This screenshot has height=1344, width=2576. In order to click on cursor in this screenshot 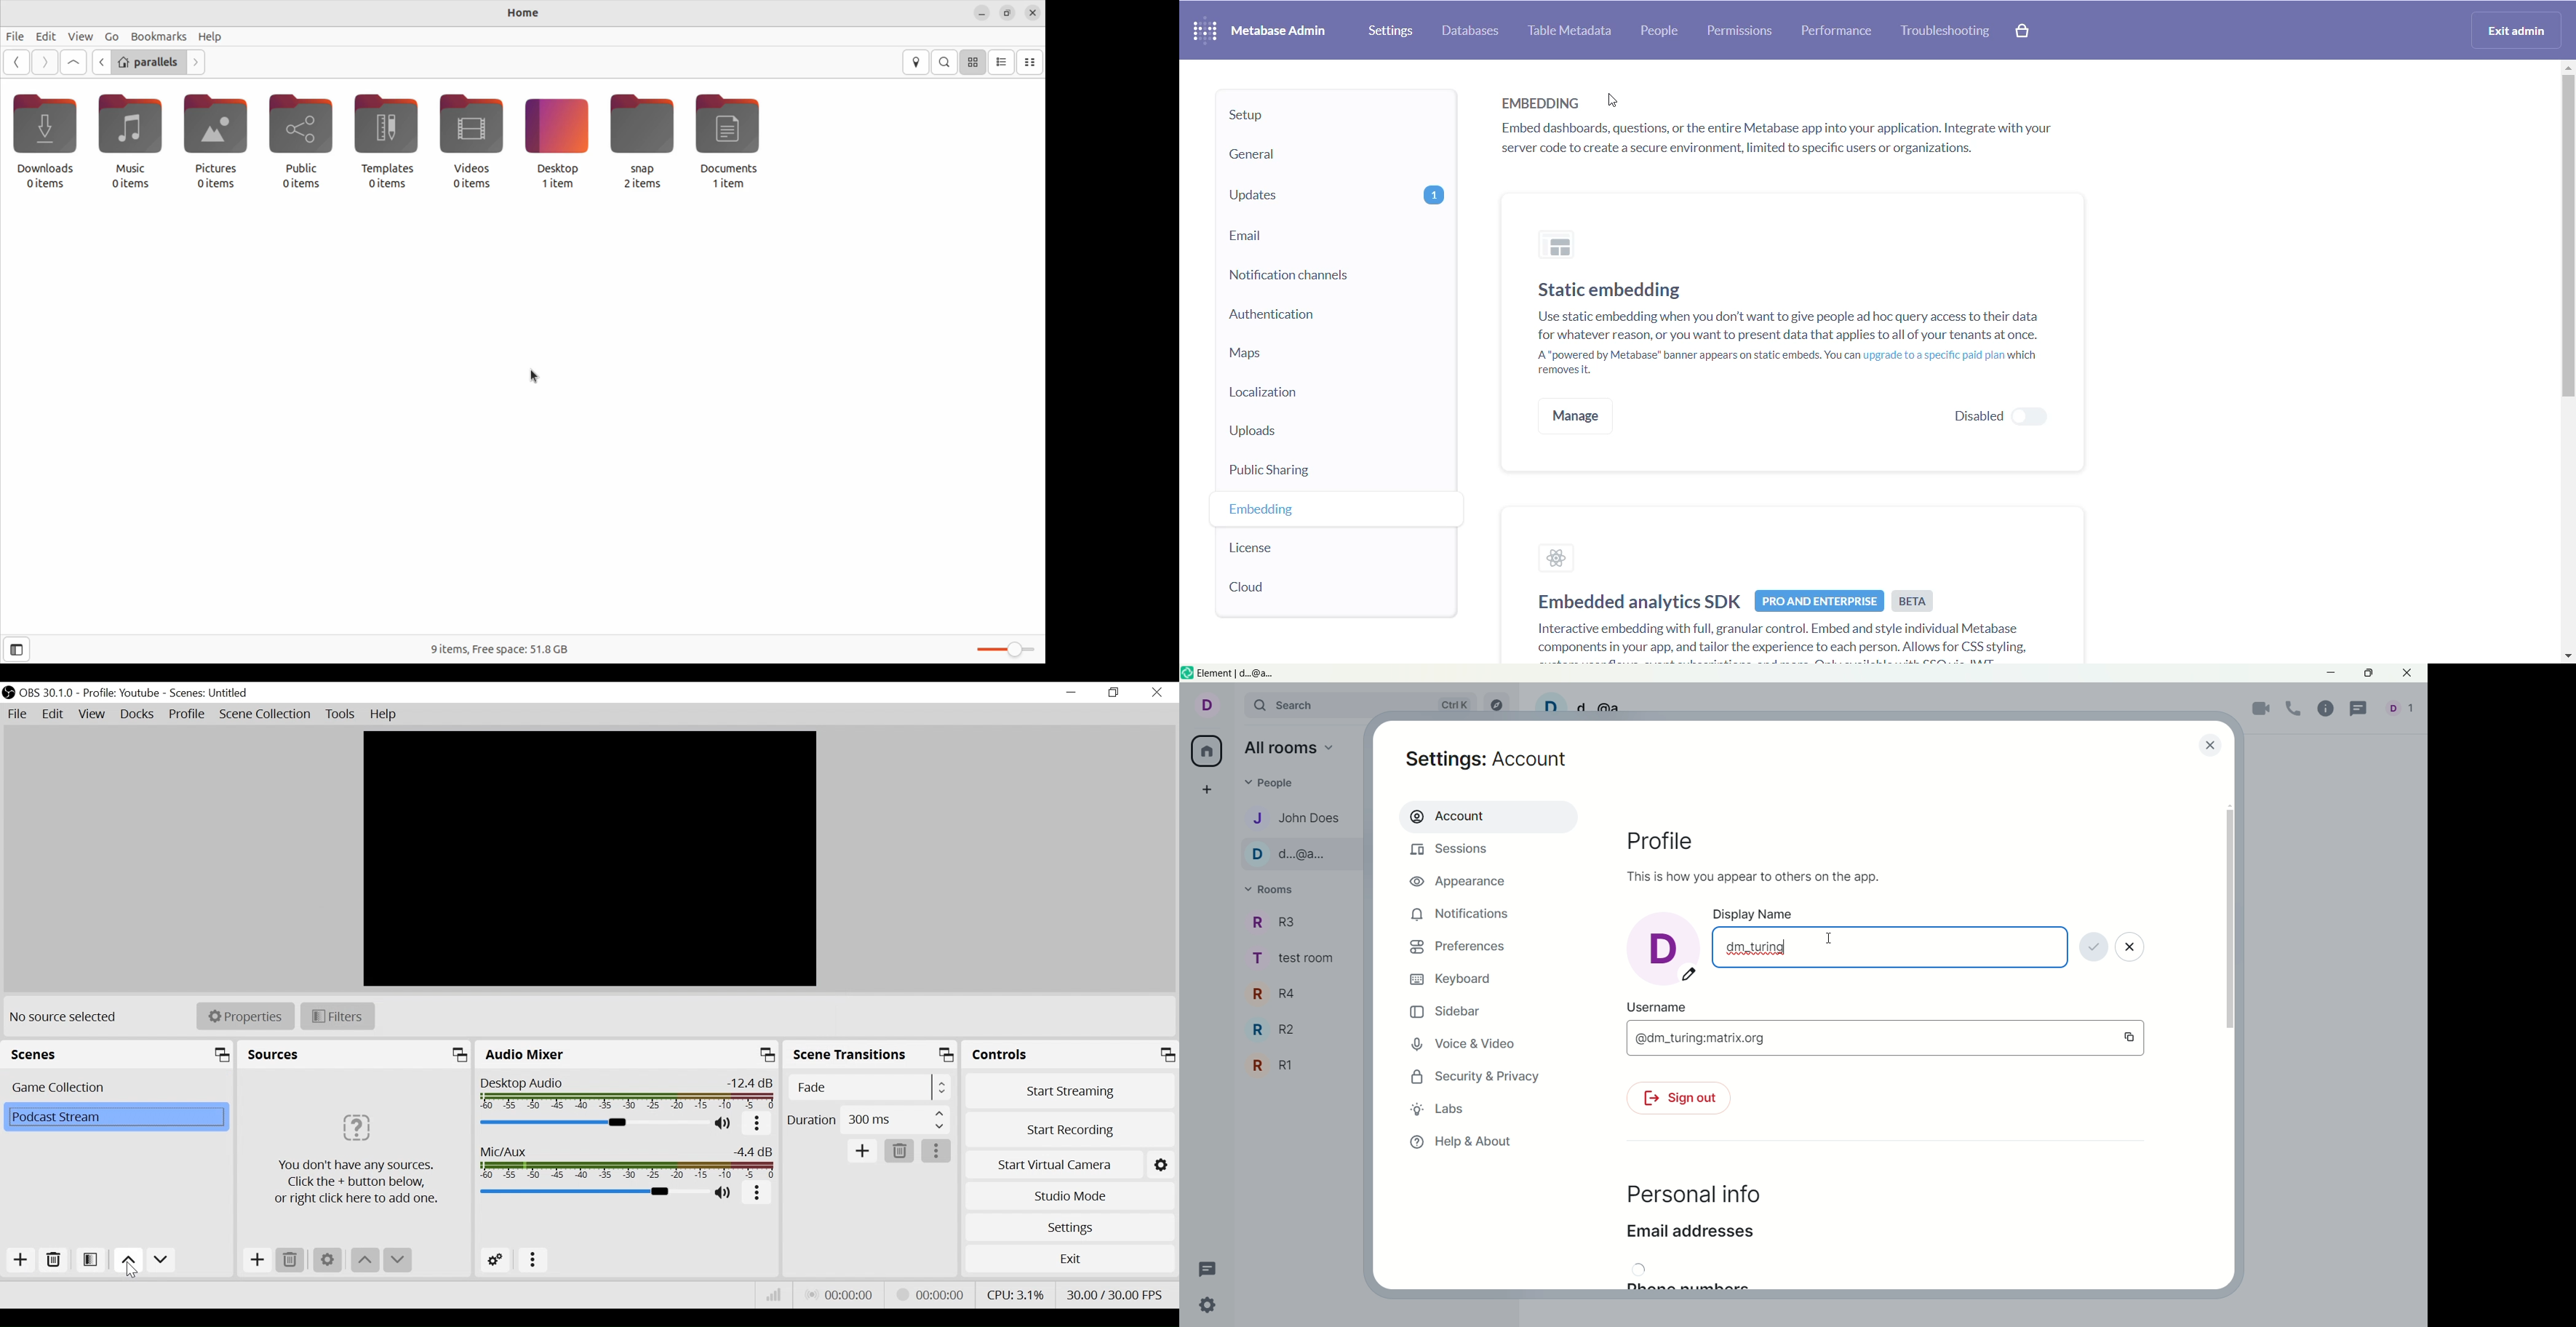, I will do `click(536, 377)`.